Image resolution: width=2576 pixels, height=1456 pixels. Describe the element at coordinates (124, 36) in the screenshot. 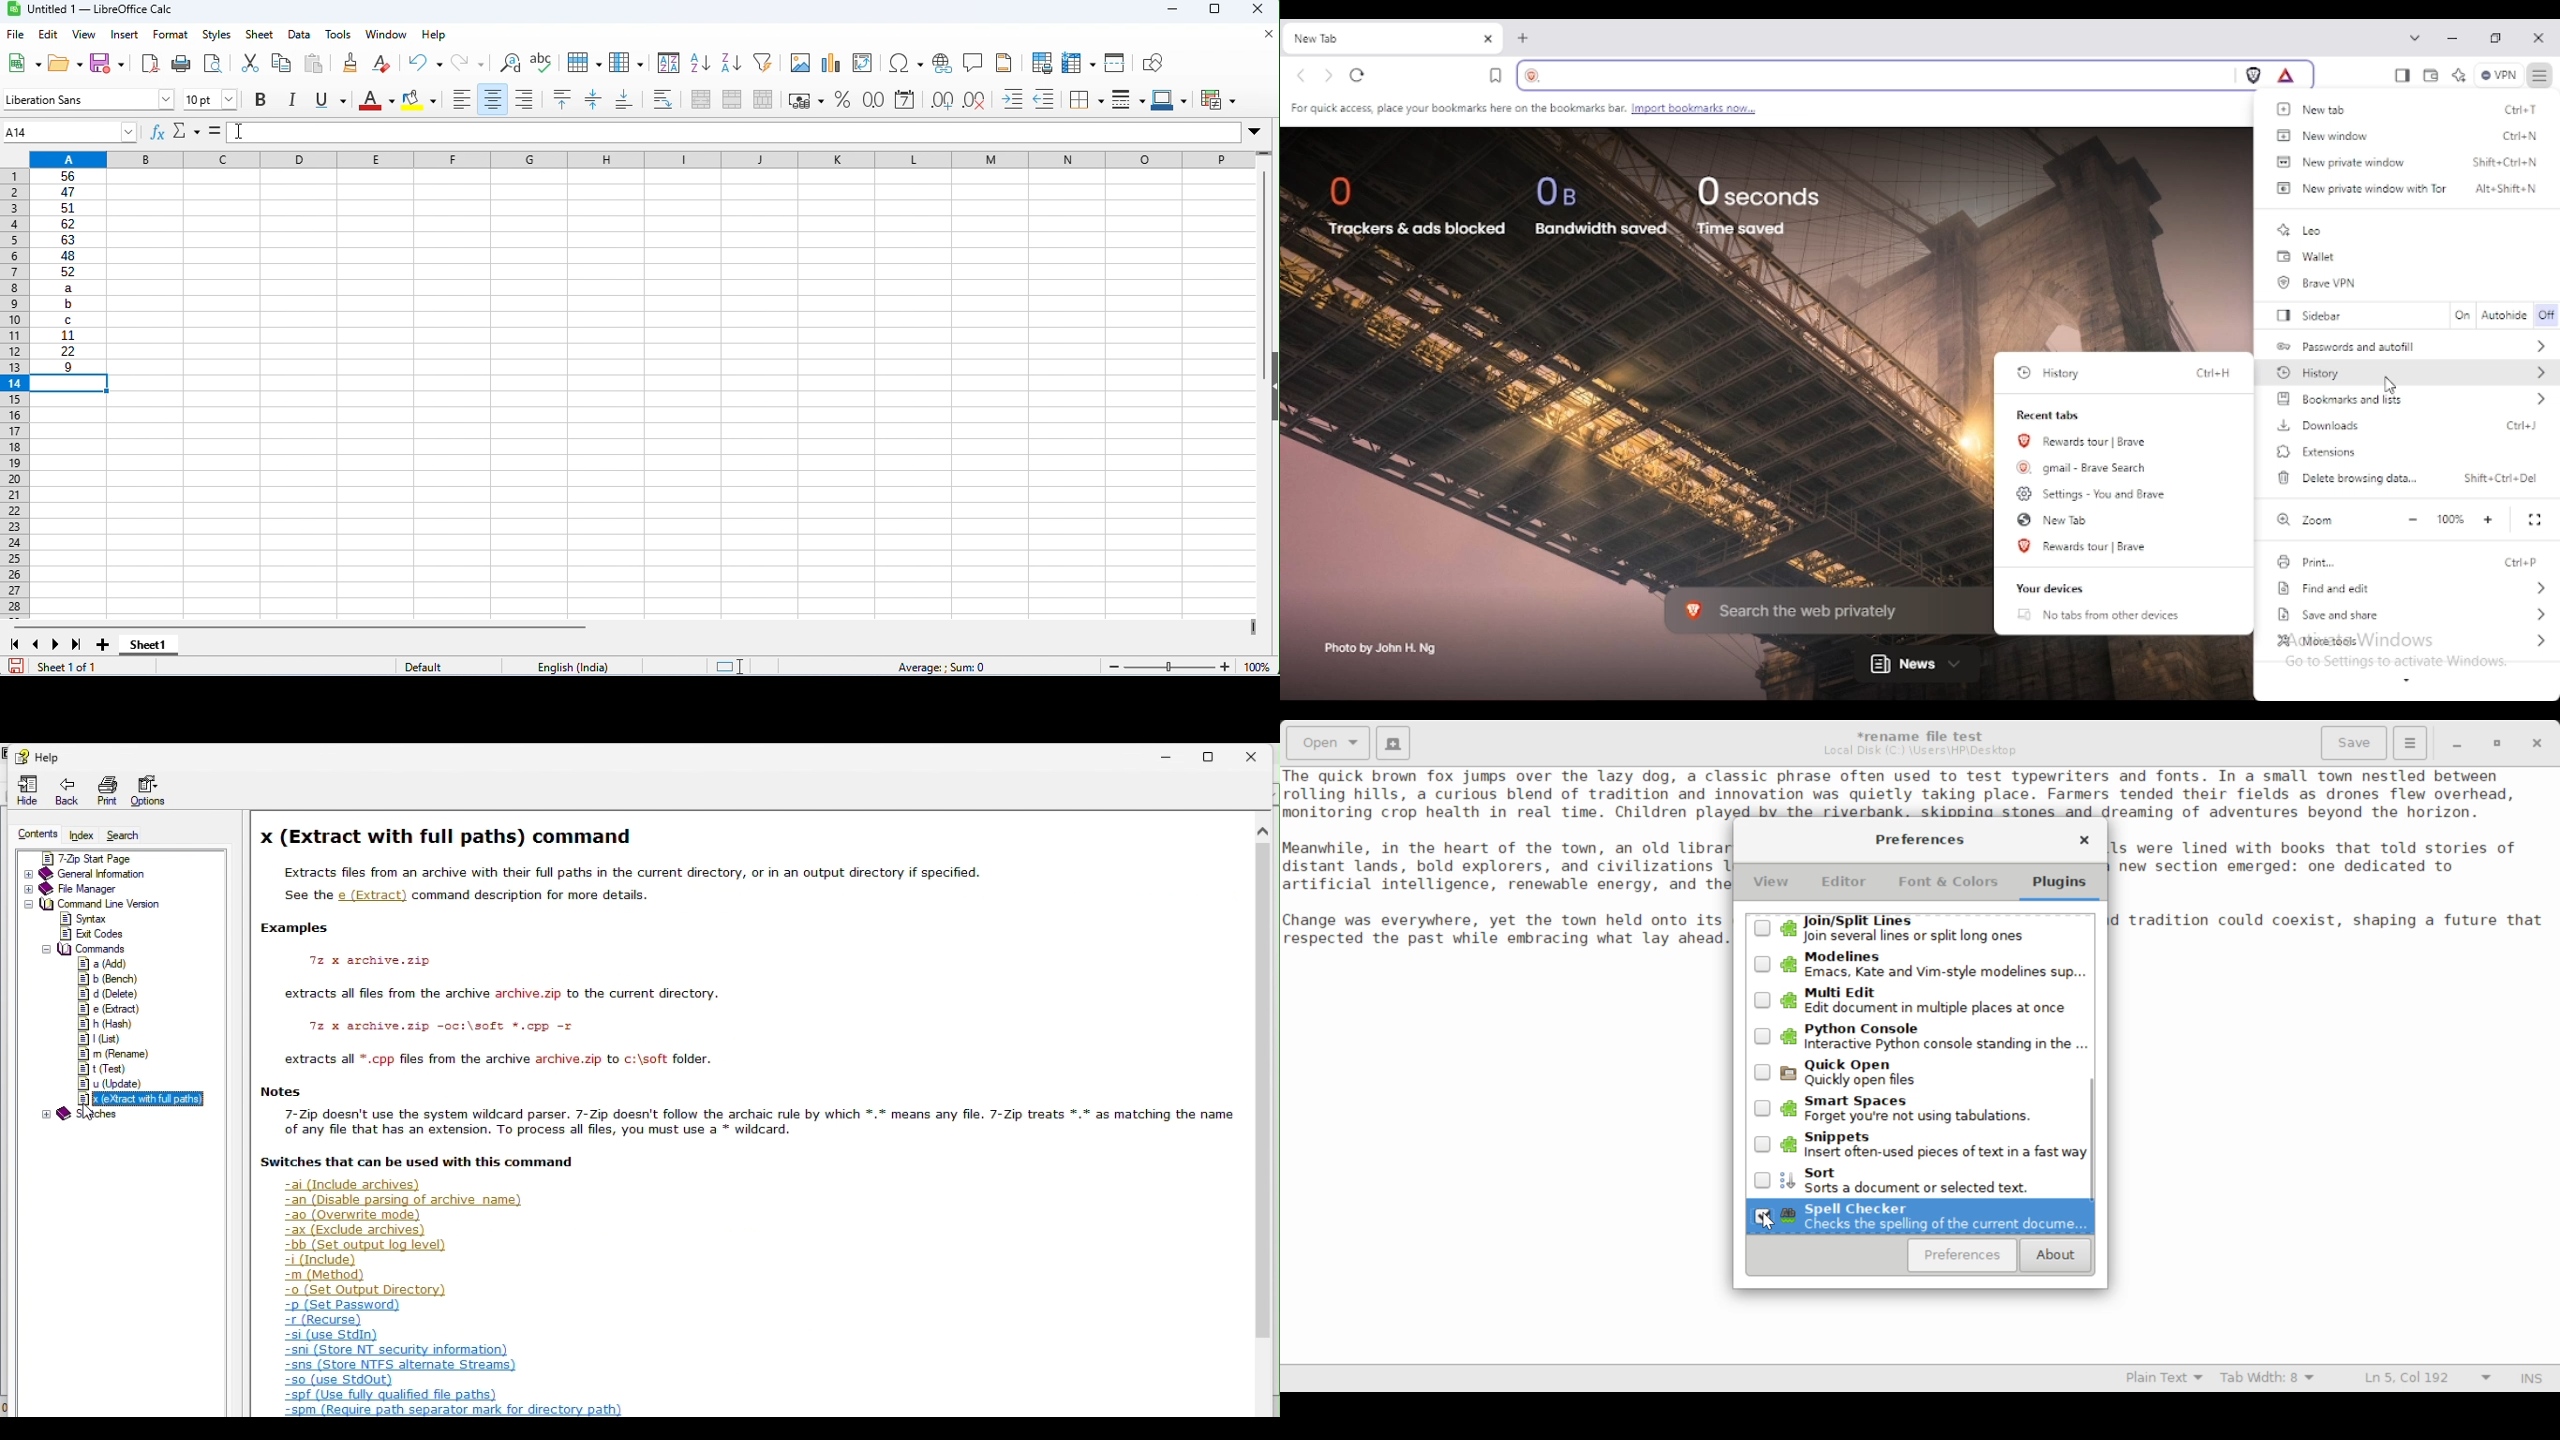

I see `insert` at that location.